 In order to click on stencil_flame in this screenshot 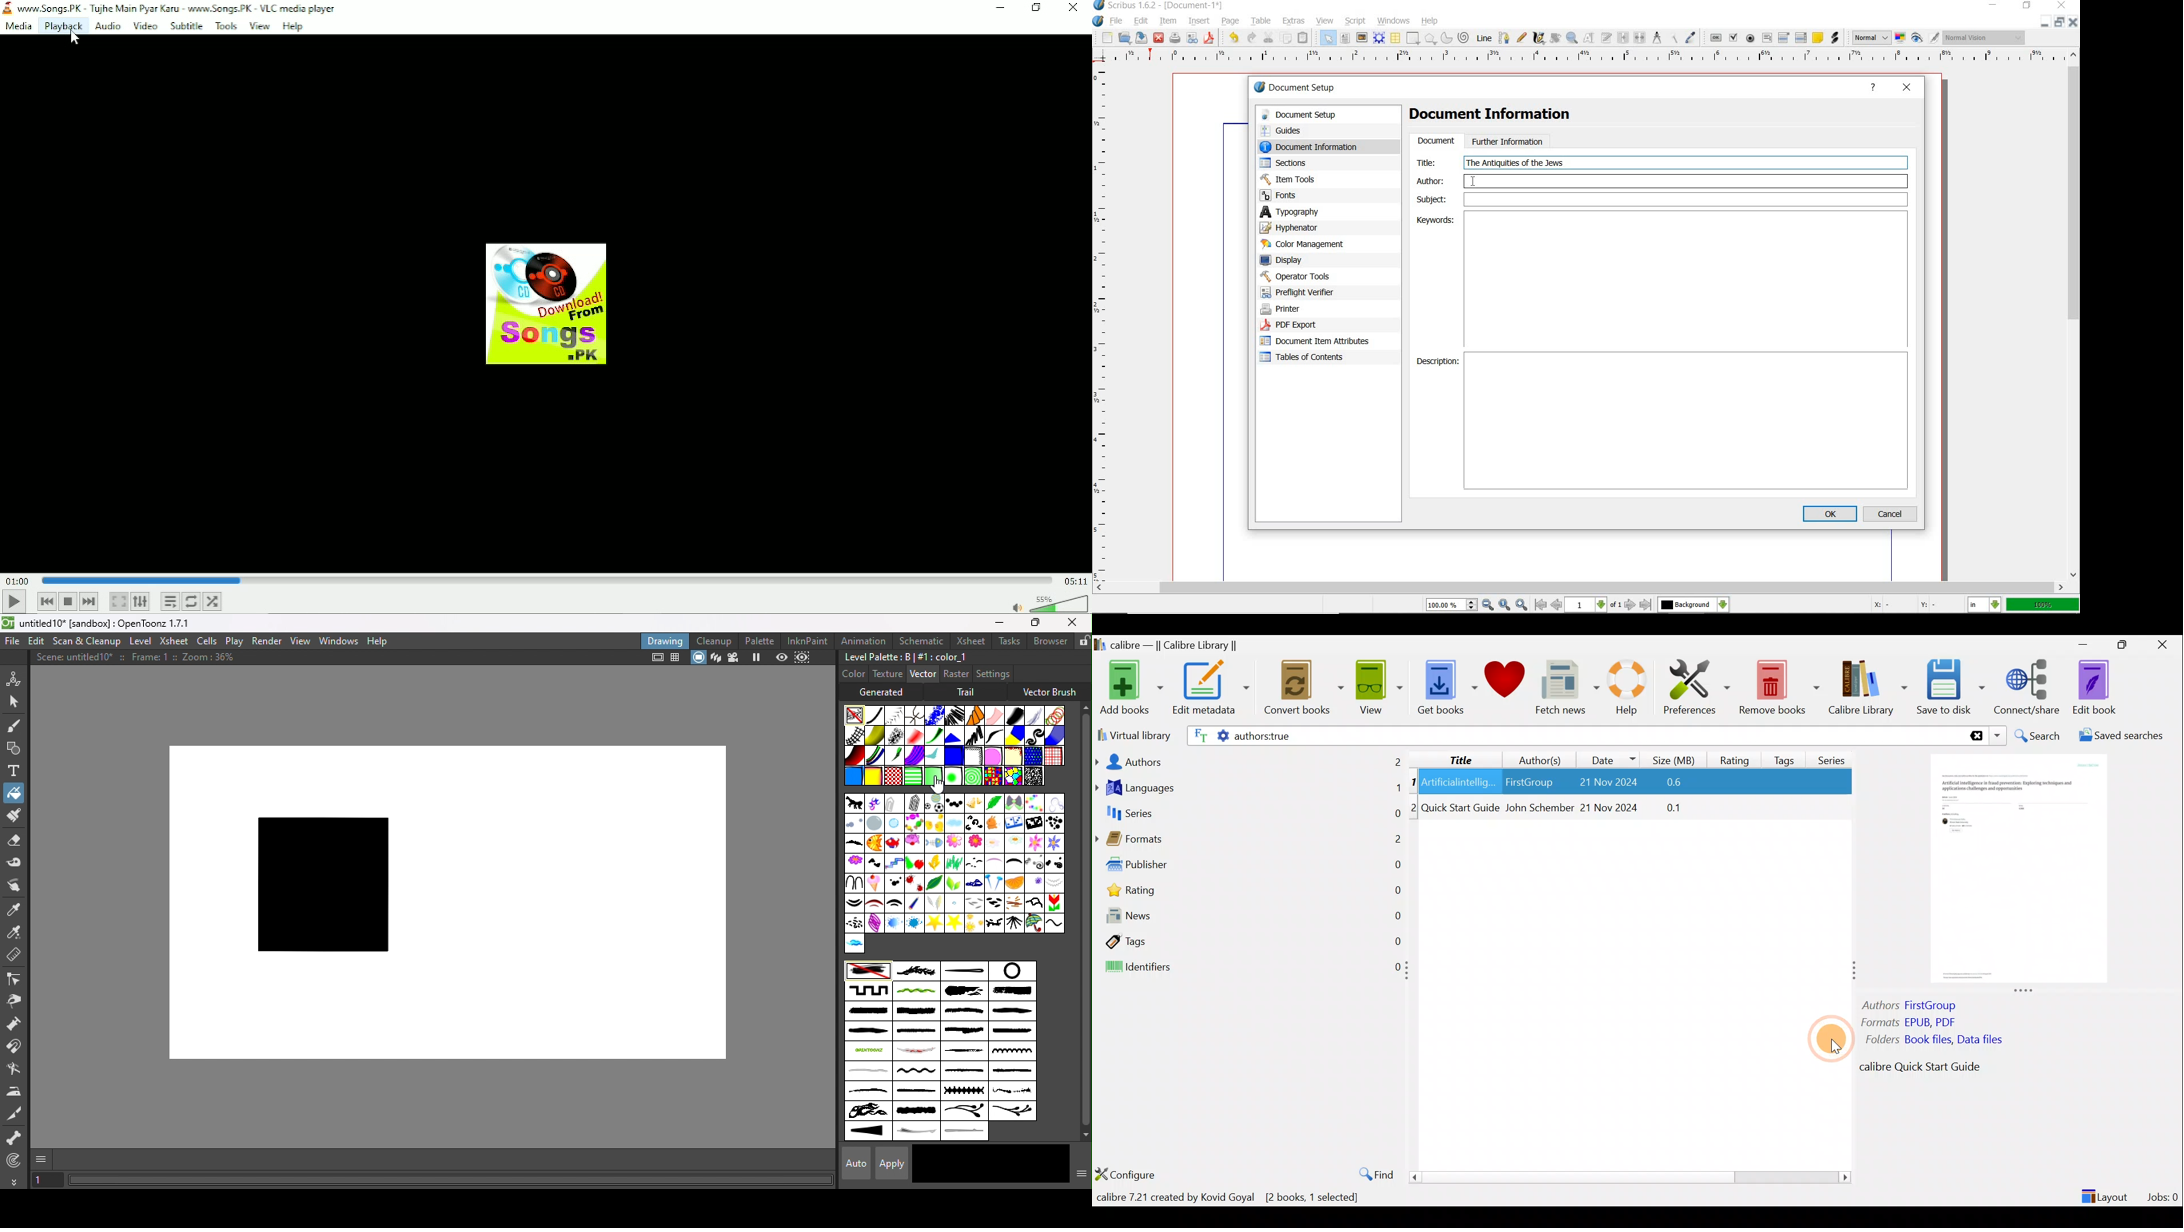, I will do `click(867, 1112)`.